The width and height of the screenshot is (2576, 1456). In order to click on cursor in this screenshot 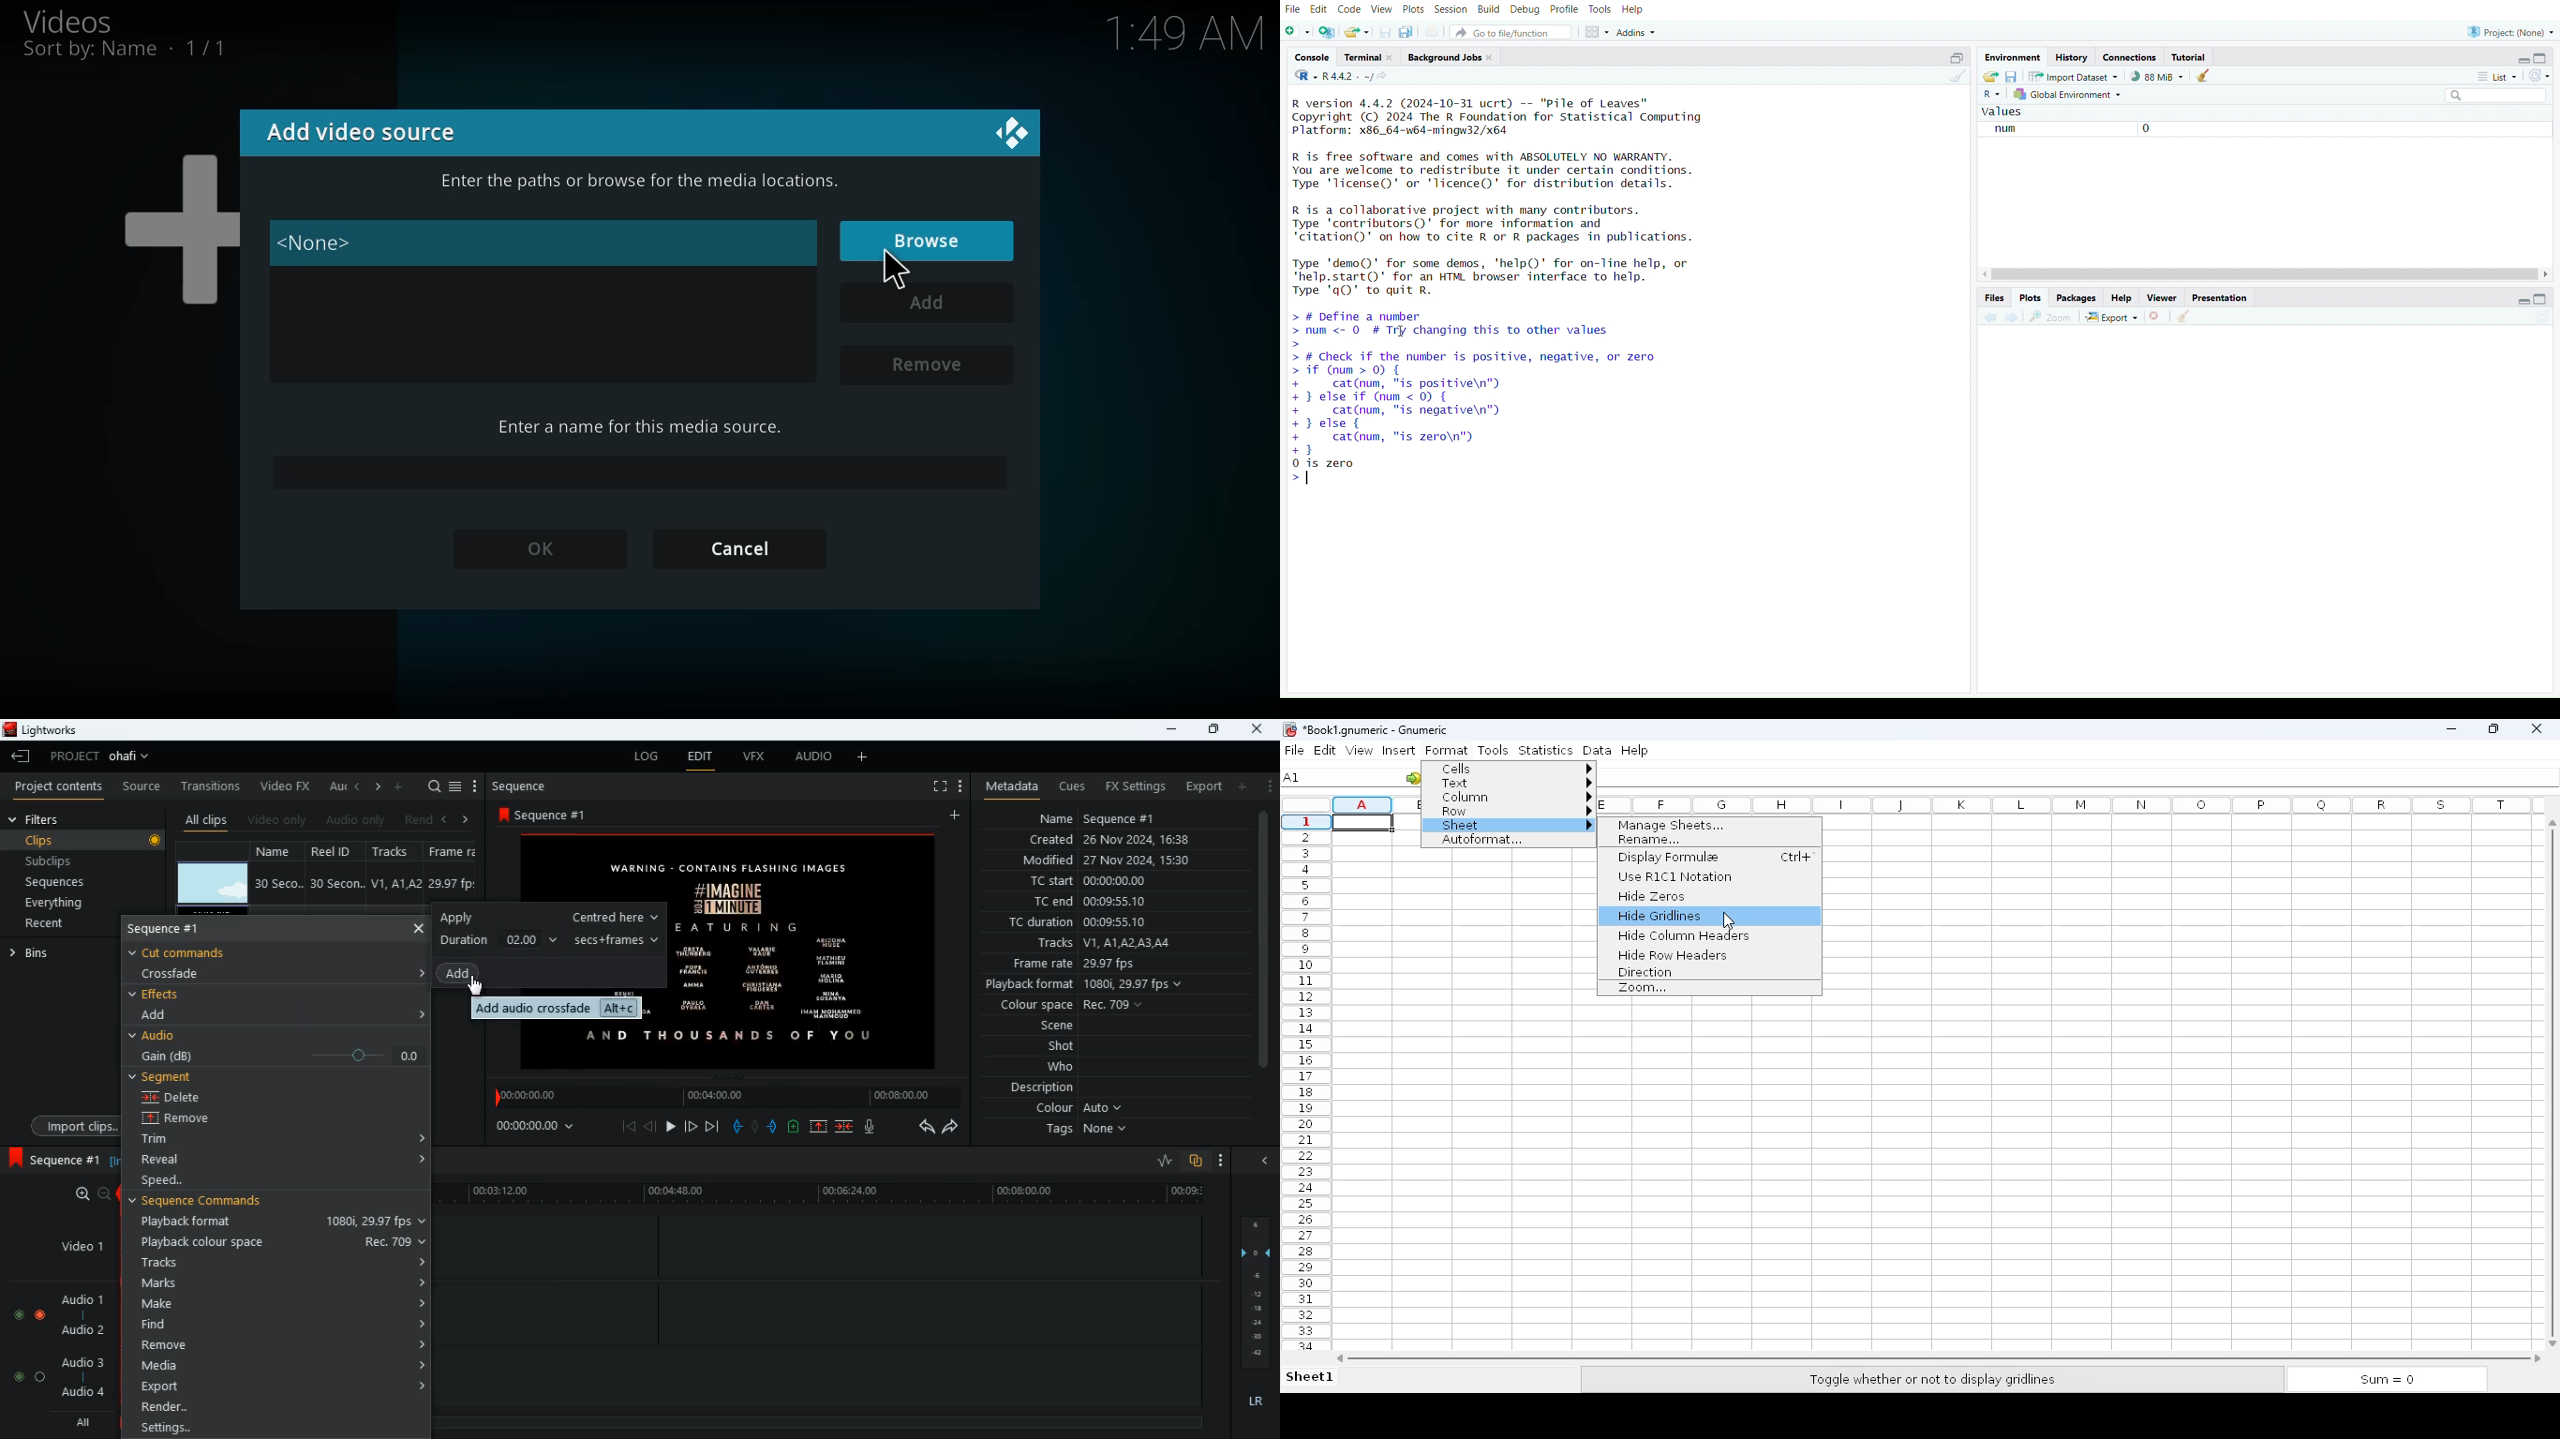, I will do `click(1401, 333)`.